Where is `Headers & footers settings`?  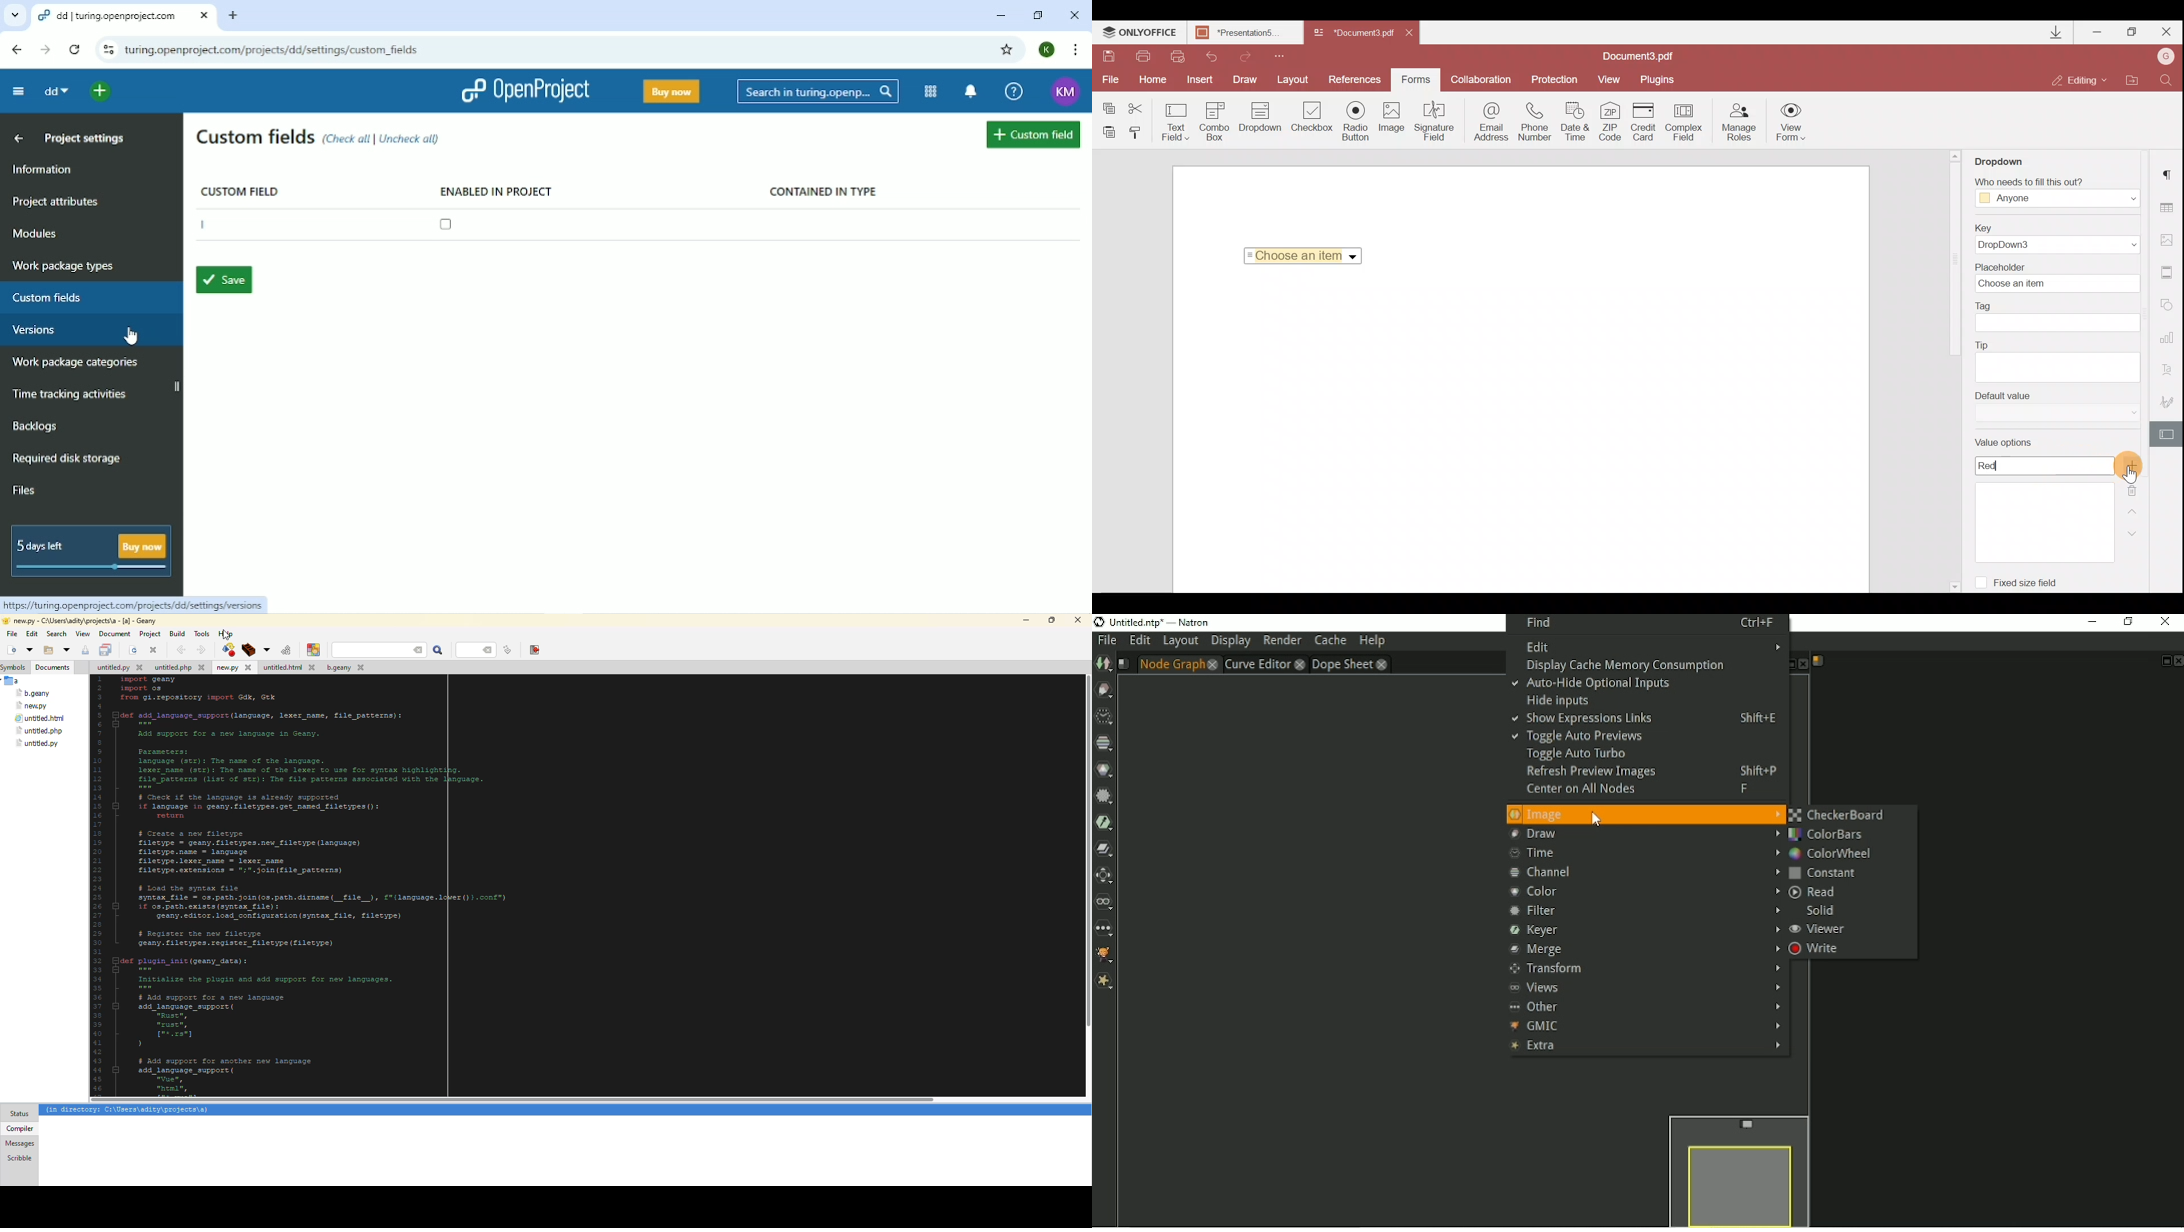
Headers & footers settings is located at coordinates (2170, 273).